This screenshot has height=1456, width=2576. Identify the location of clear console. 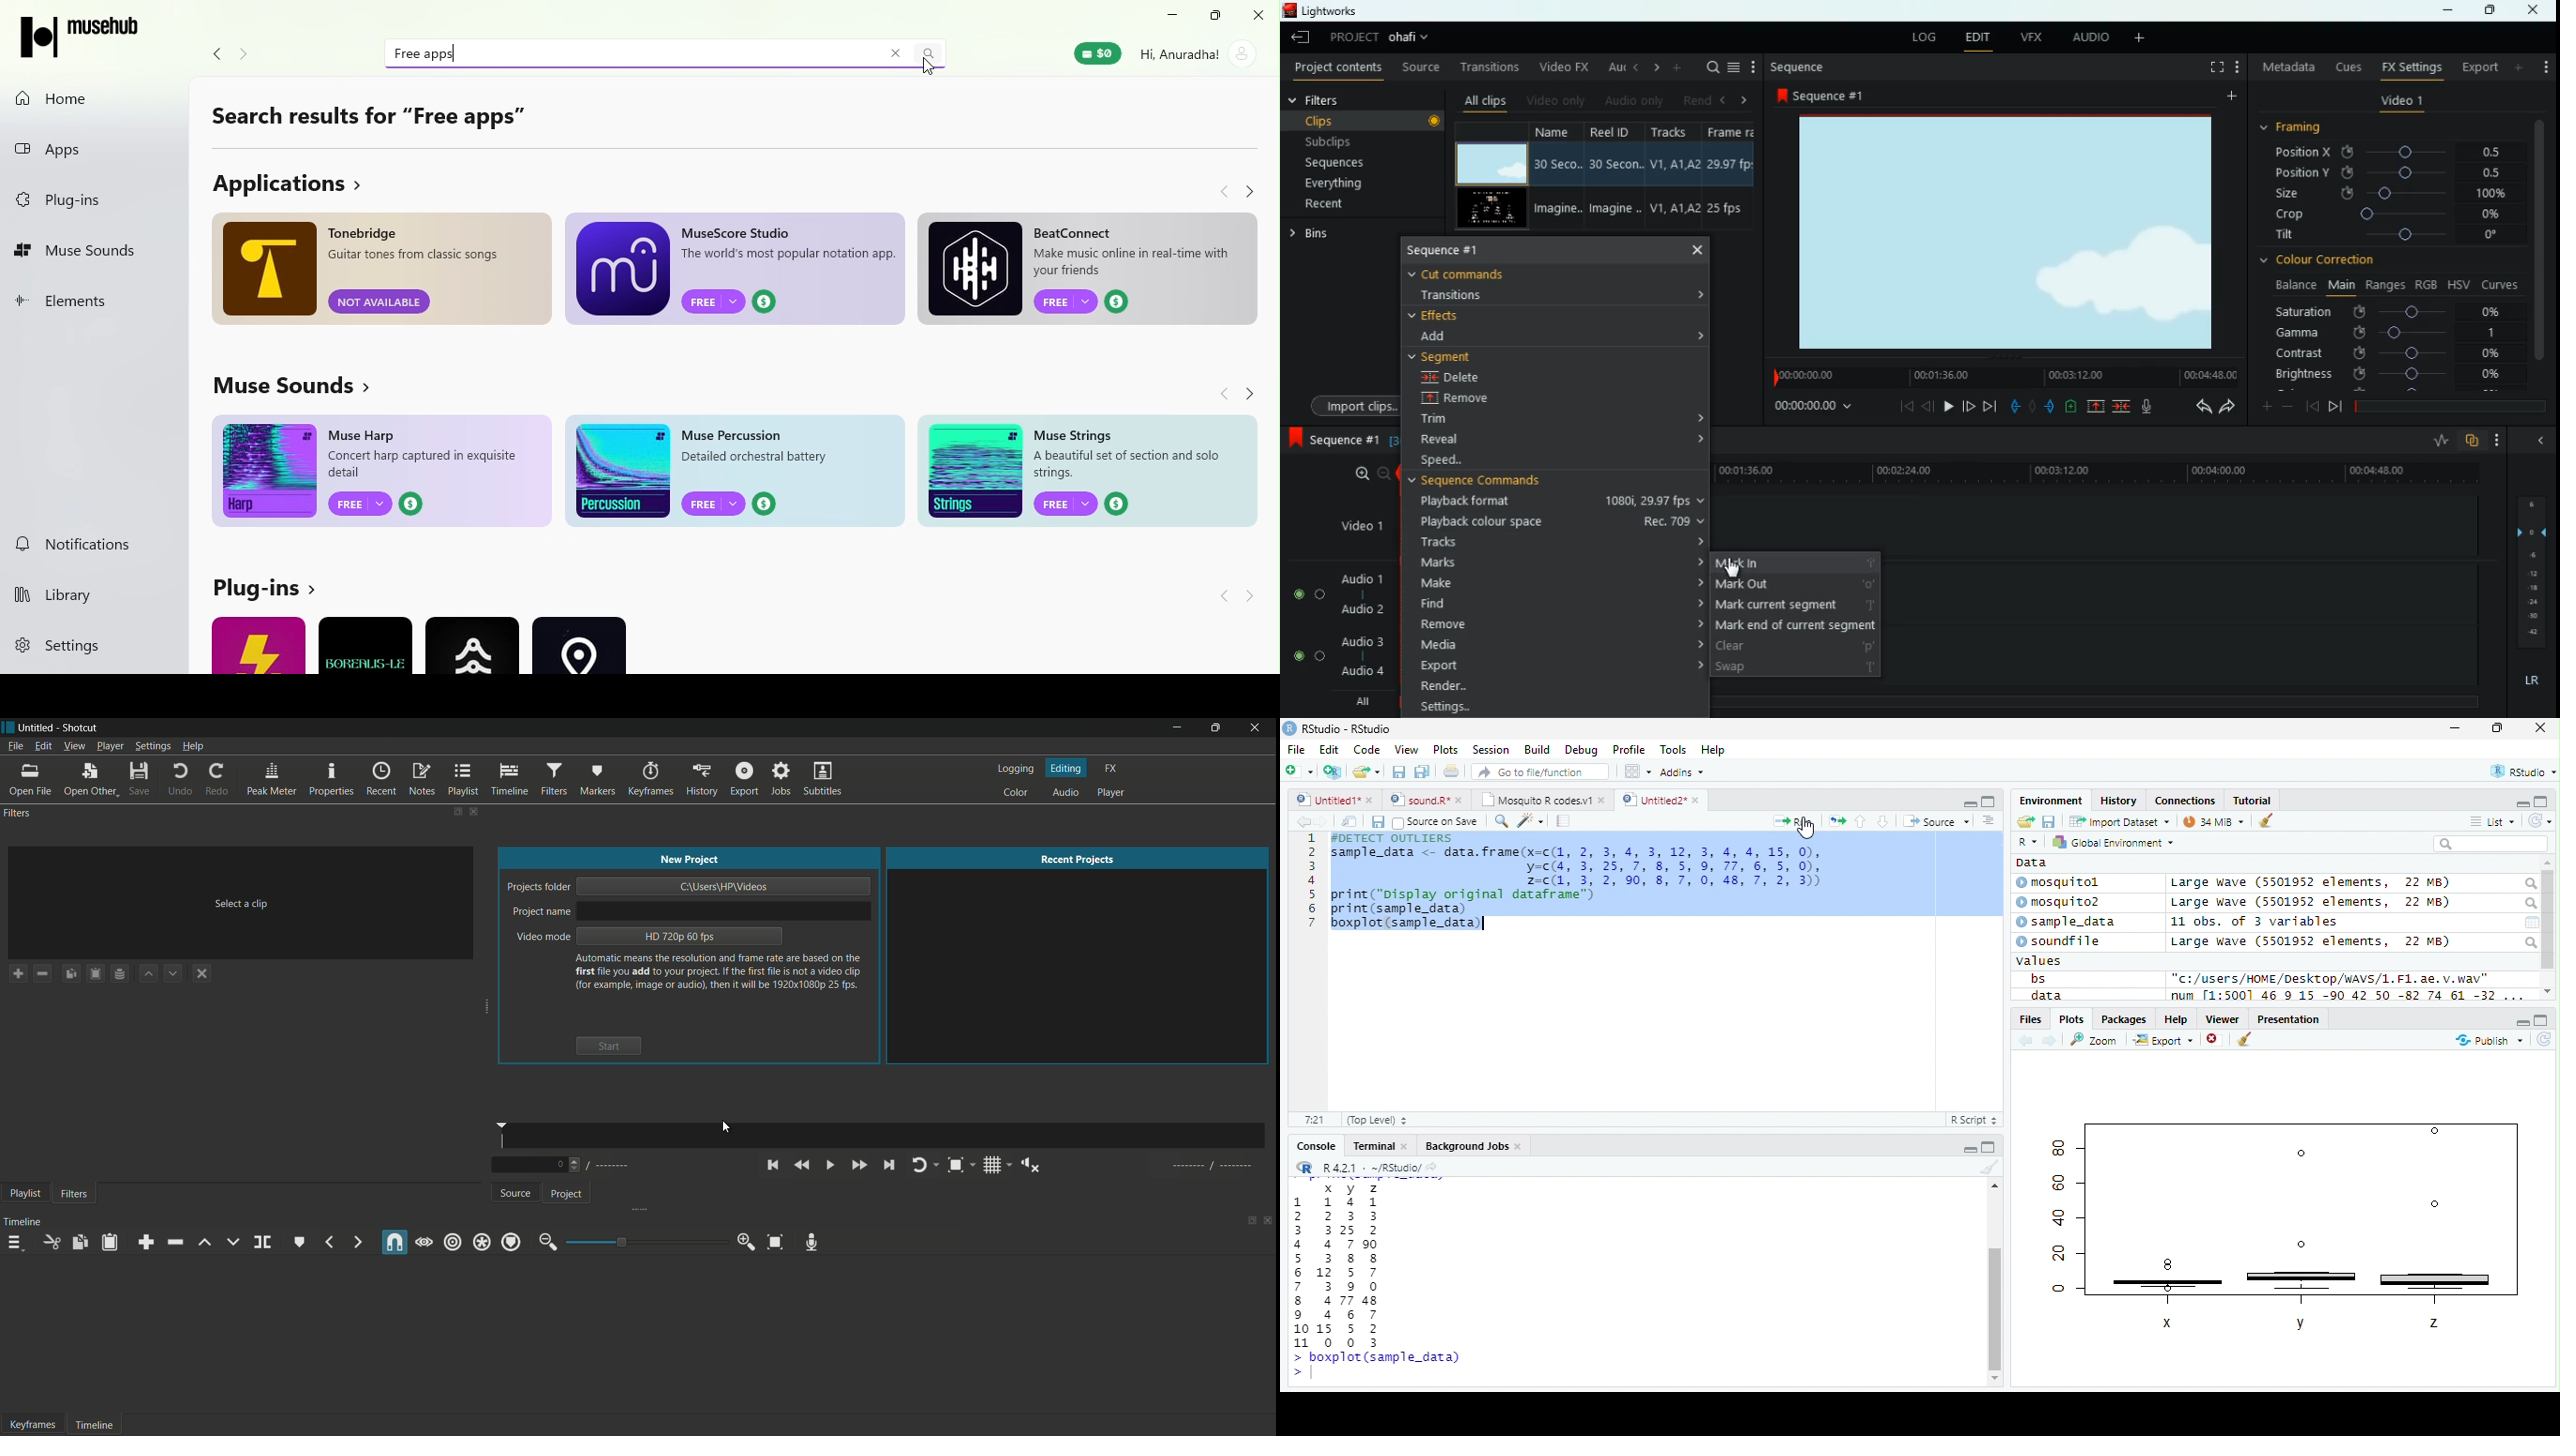
(2266, 819).